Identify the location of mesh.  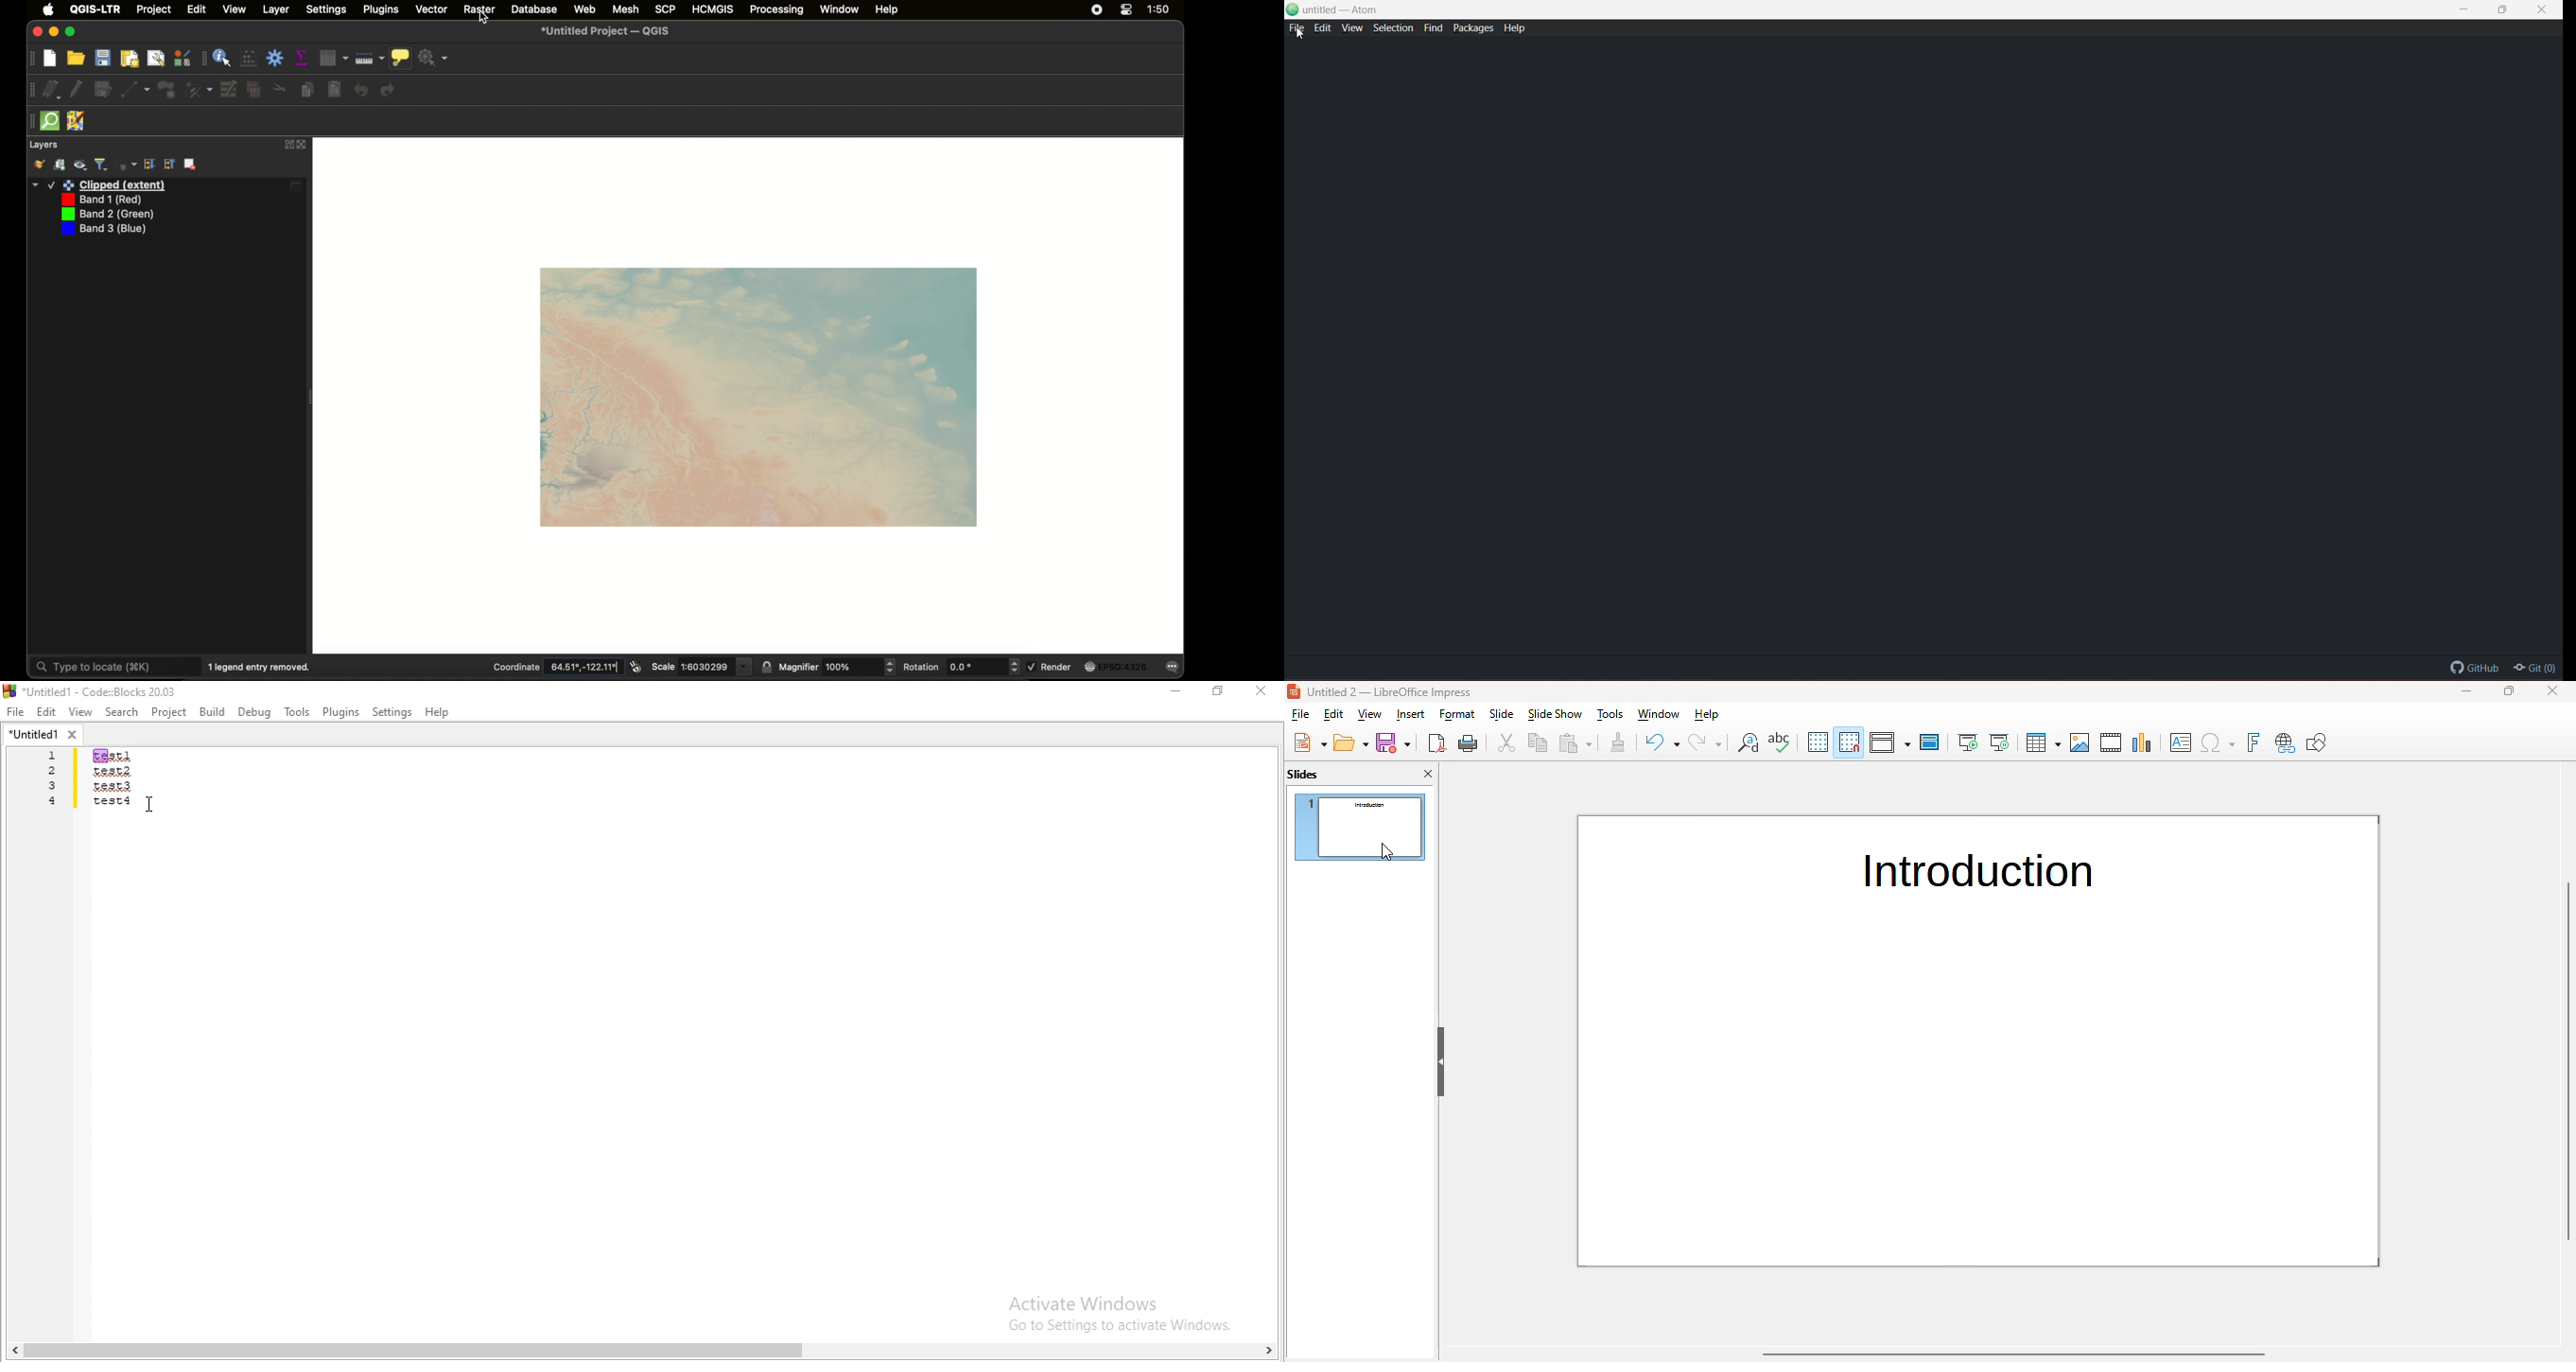
(625, 9).